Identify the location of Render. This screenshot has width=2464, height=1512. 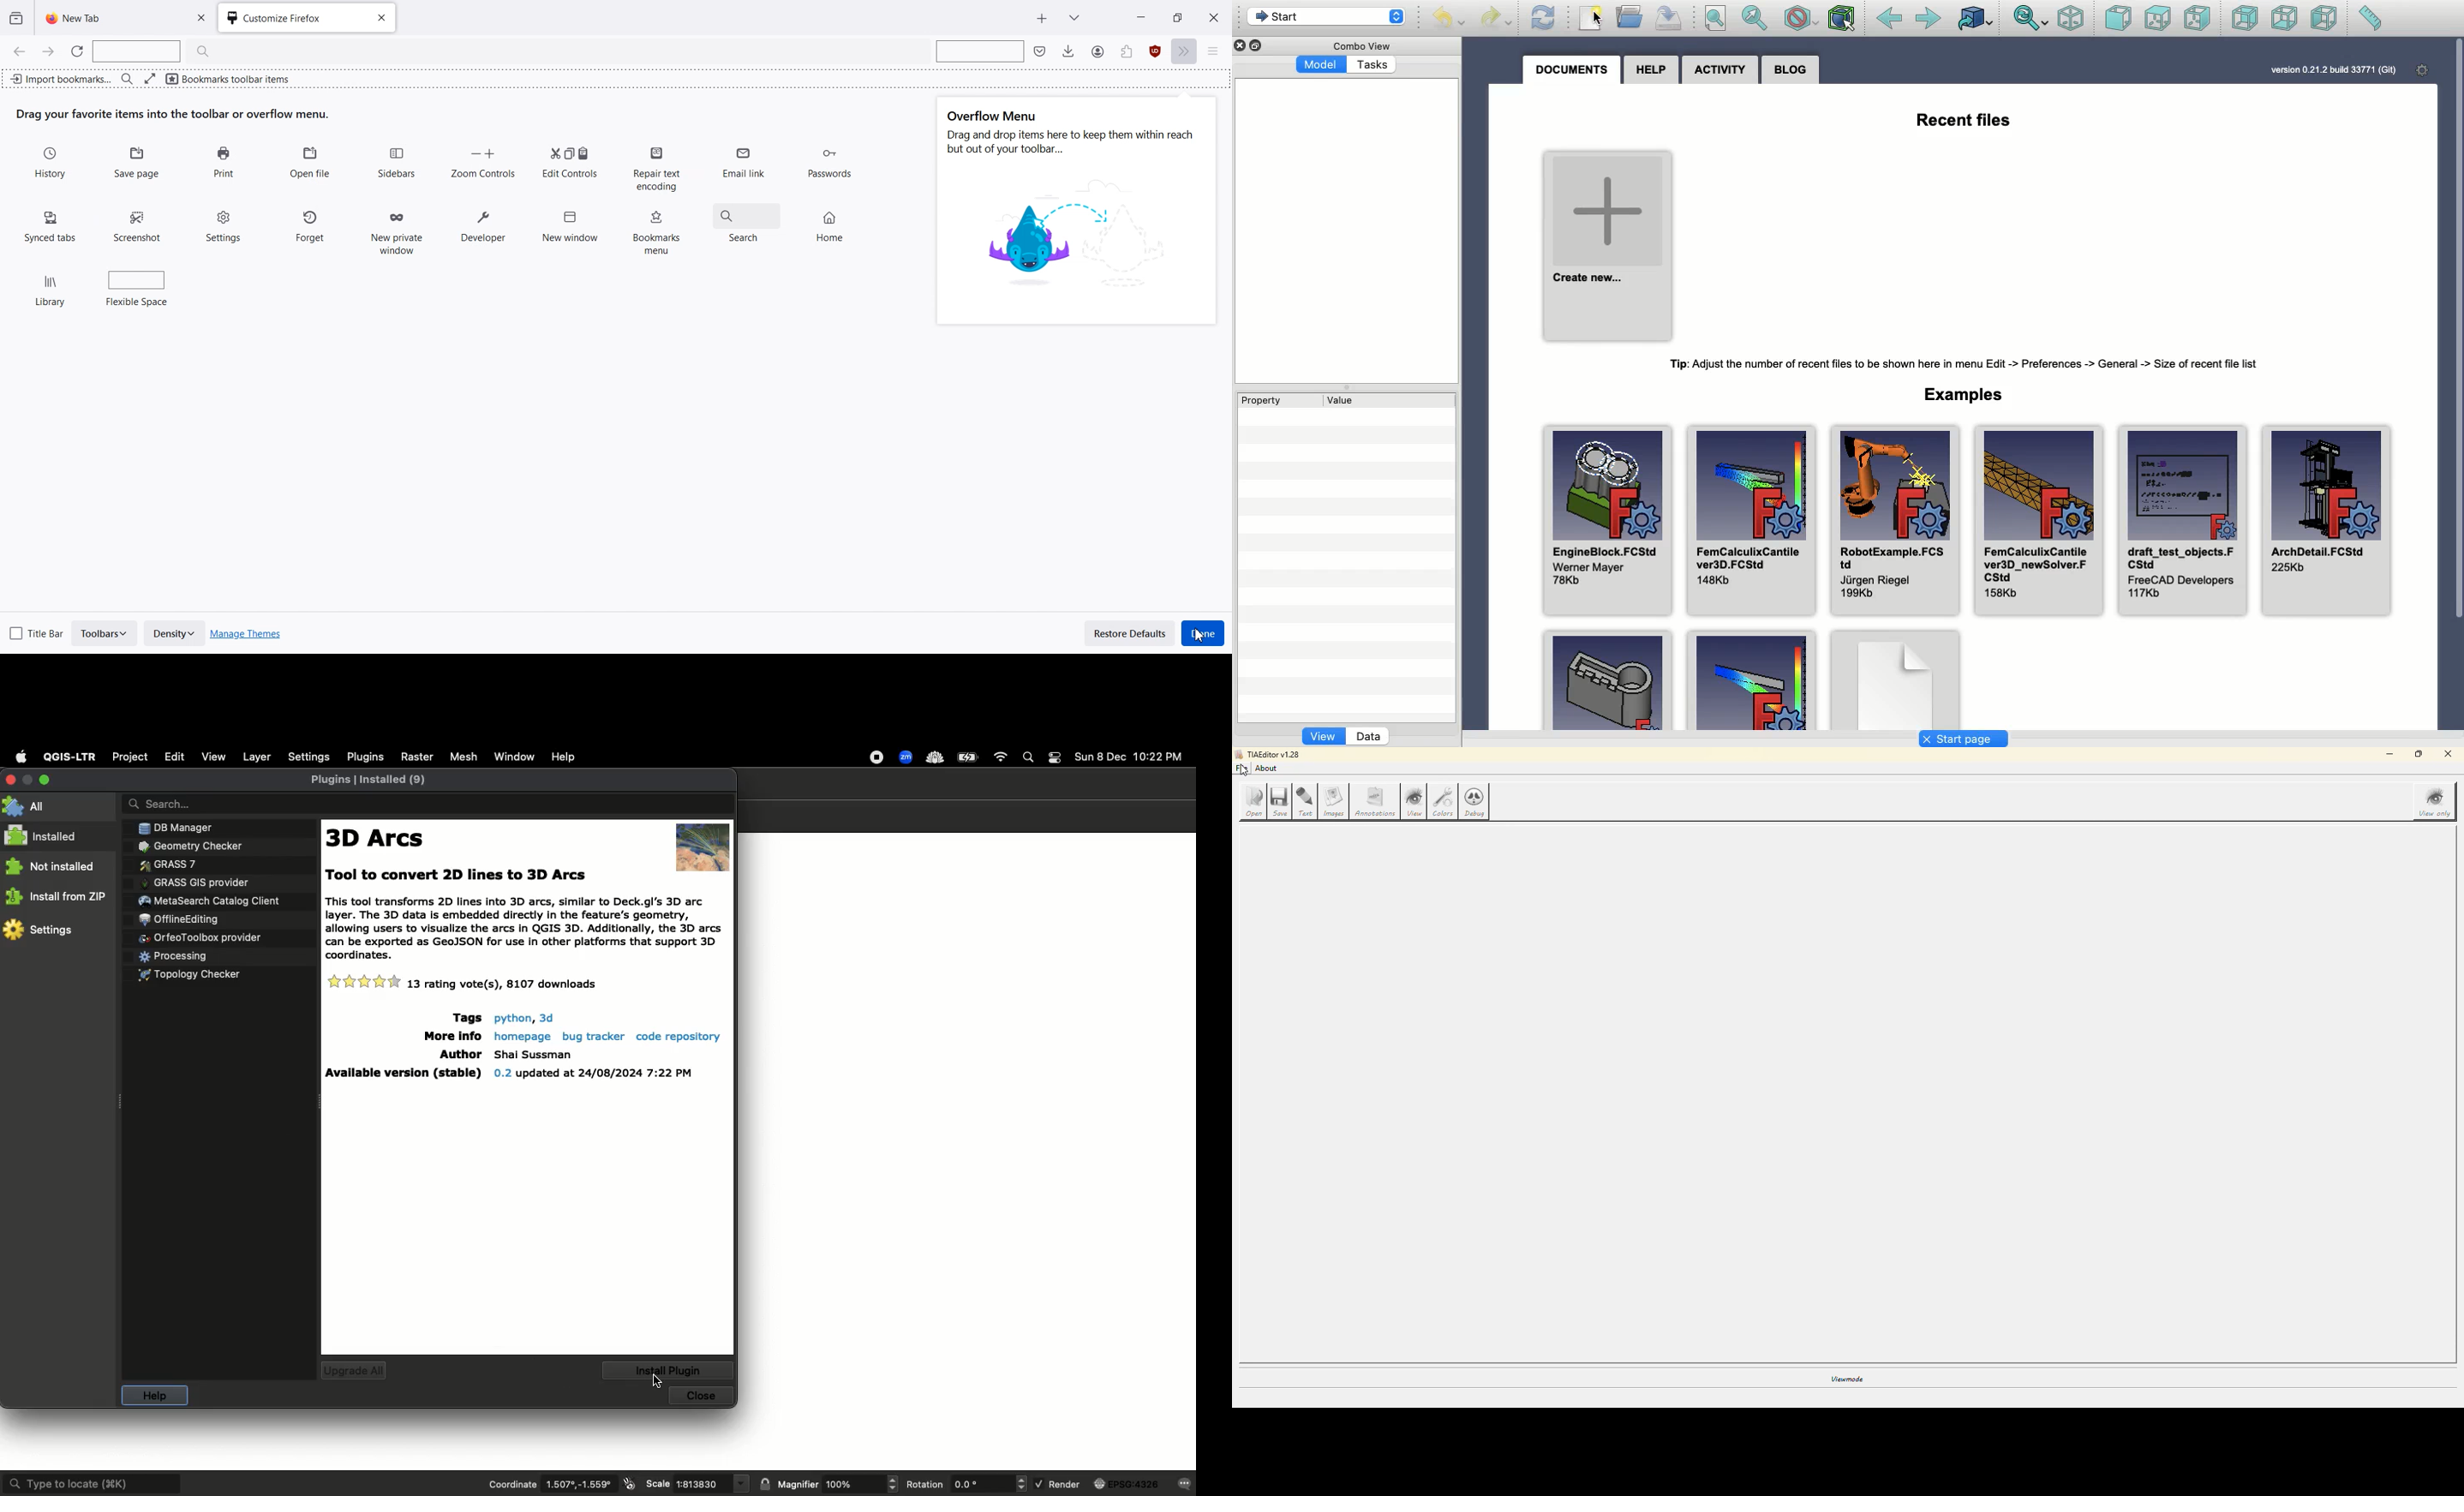
(1058, 1483).